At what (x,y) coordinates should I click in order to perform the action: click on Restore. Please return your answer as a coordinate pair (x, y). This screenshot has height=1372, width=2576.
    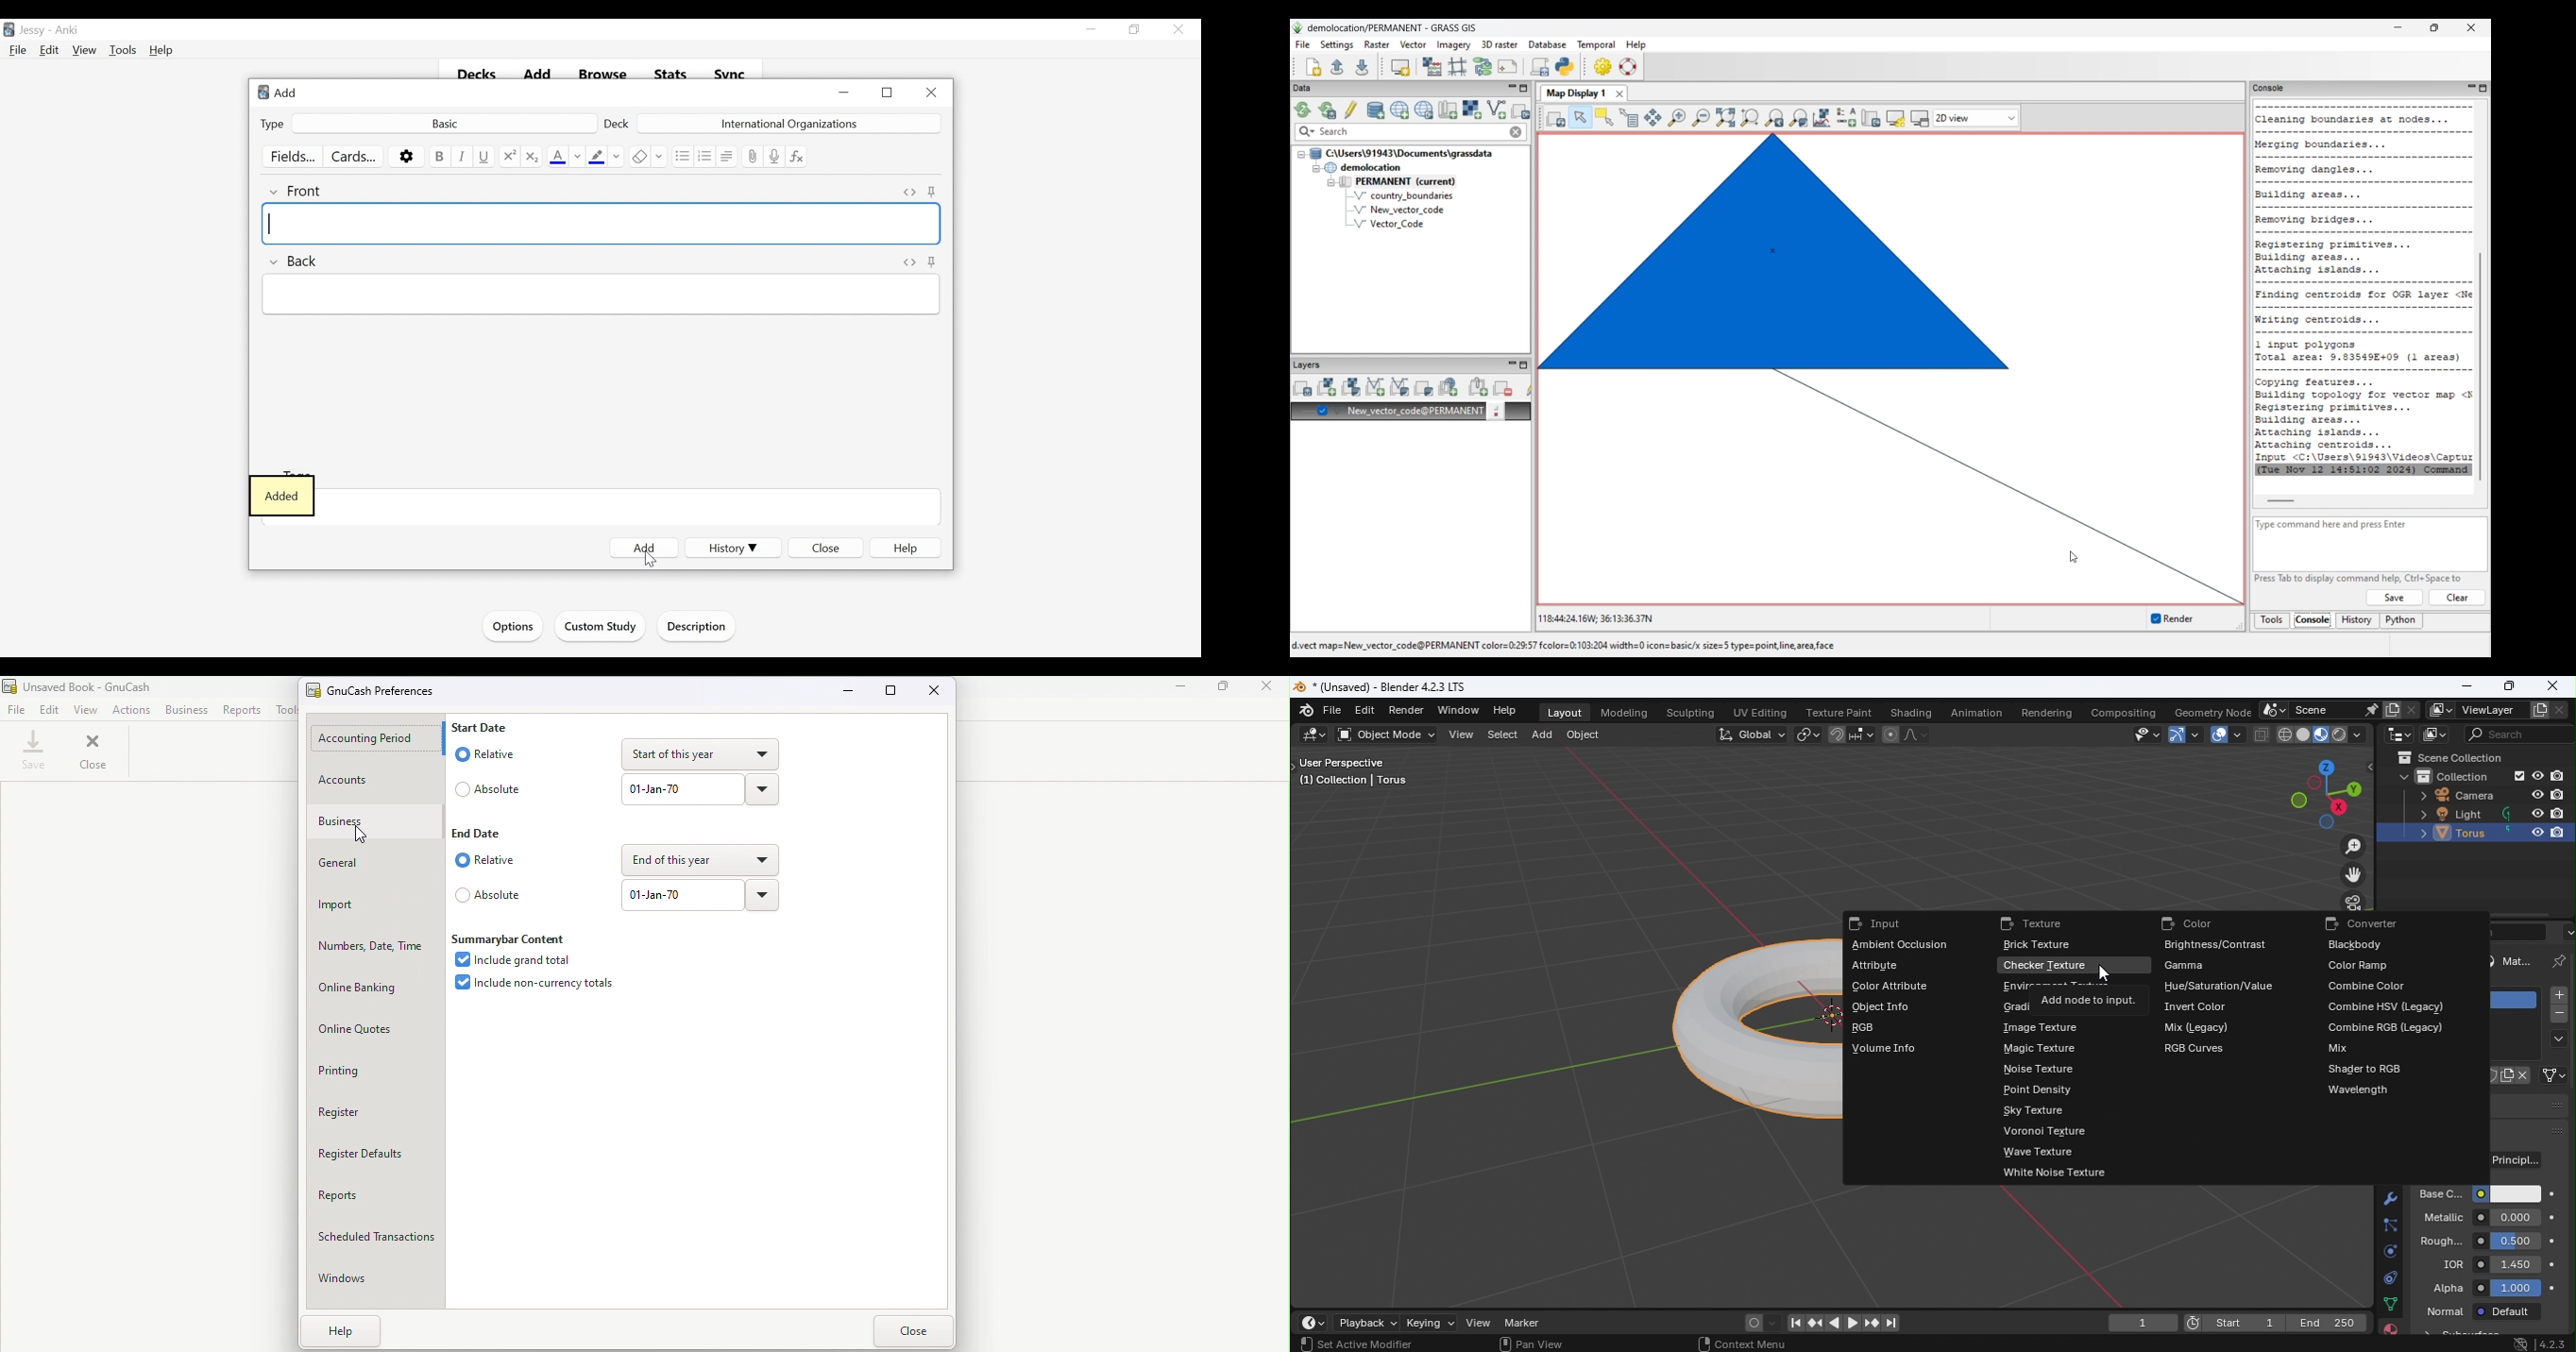
    Looking at the image, I should click on (1137, 29).